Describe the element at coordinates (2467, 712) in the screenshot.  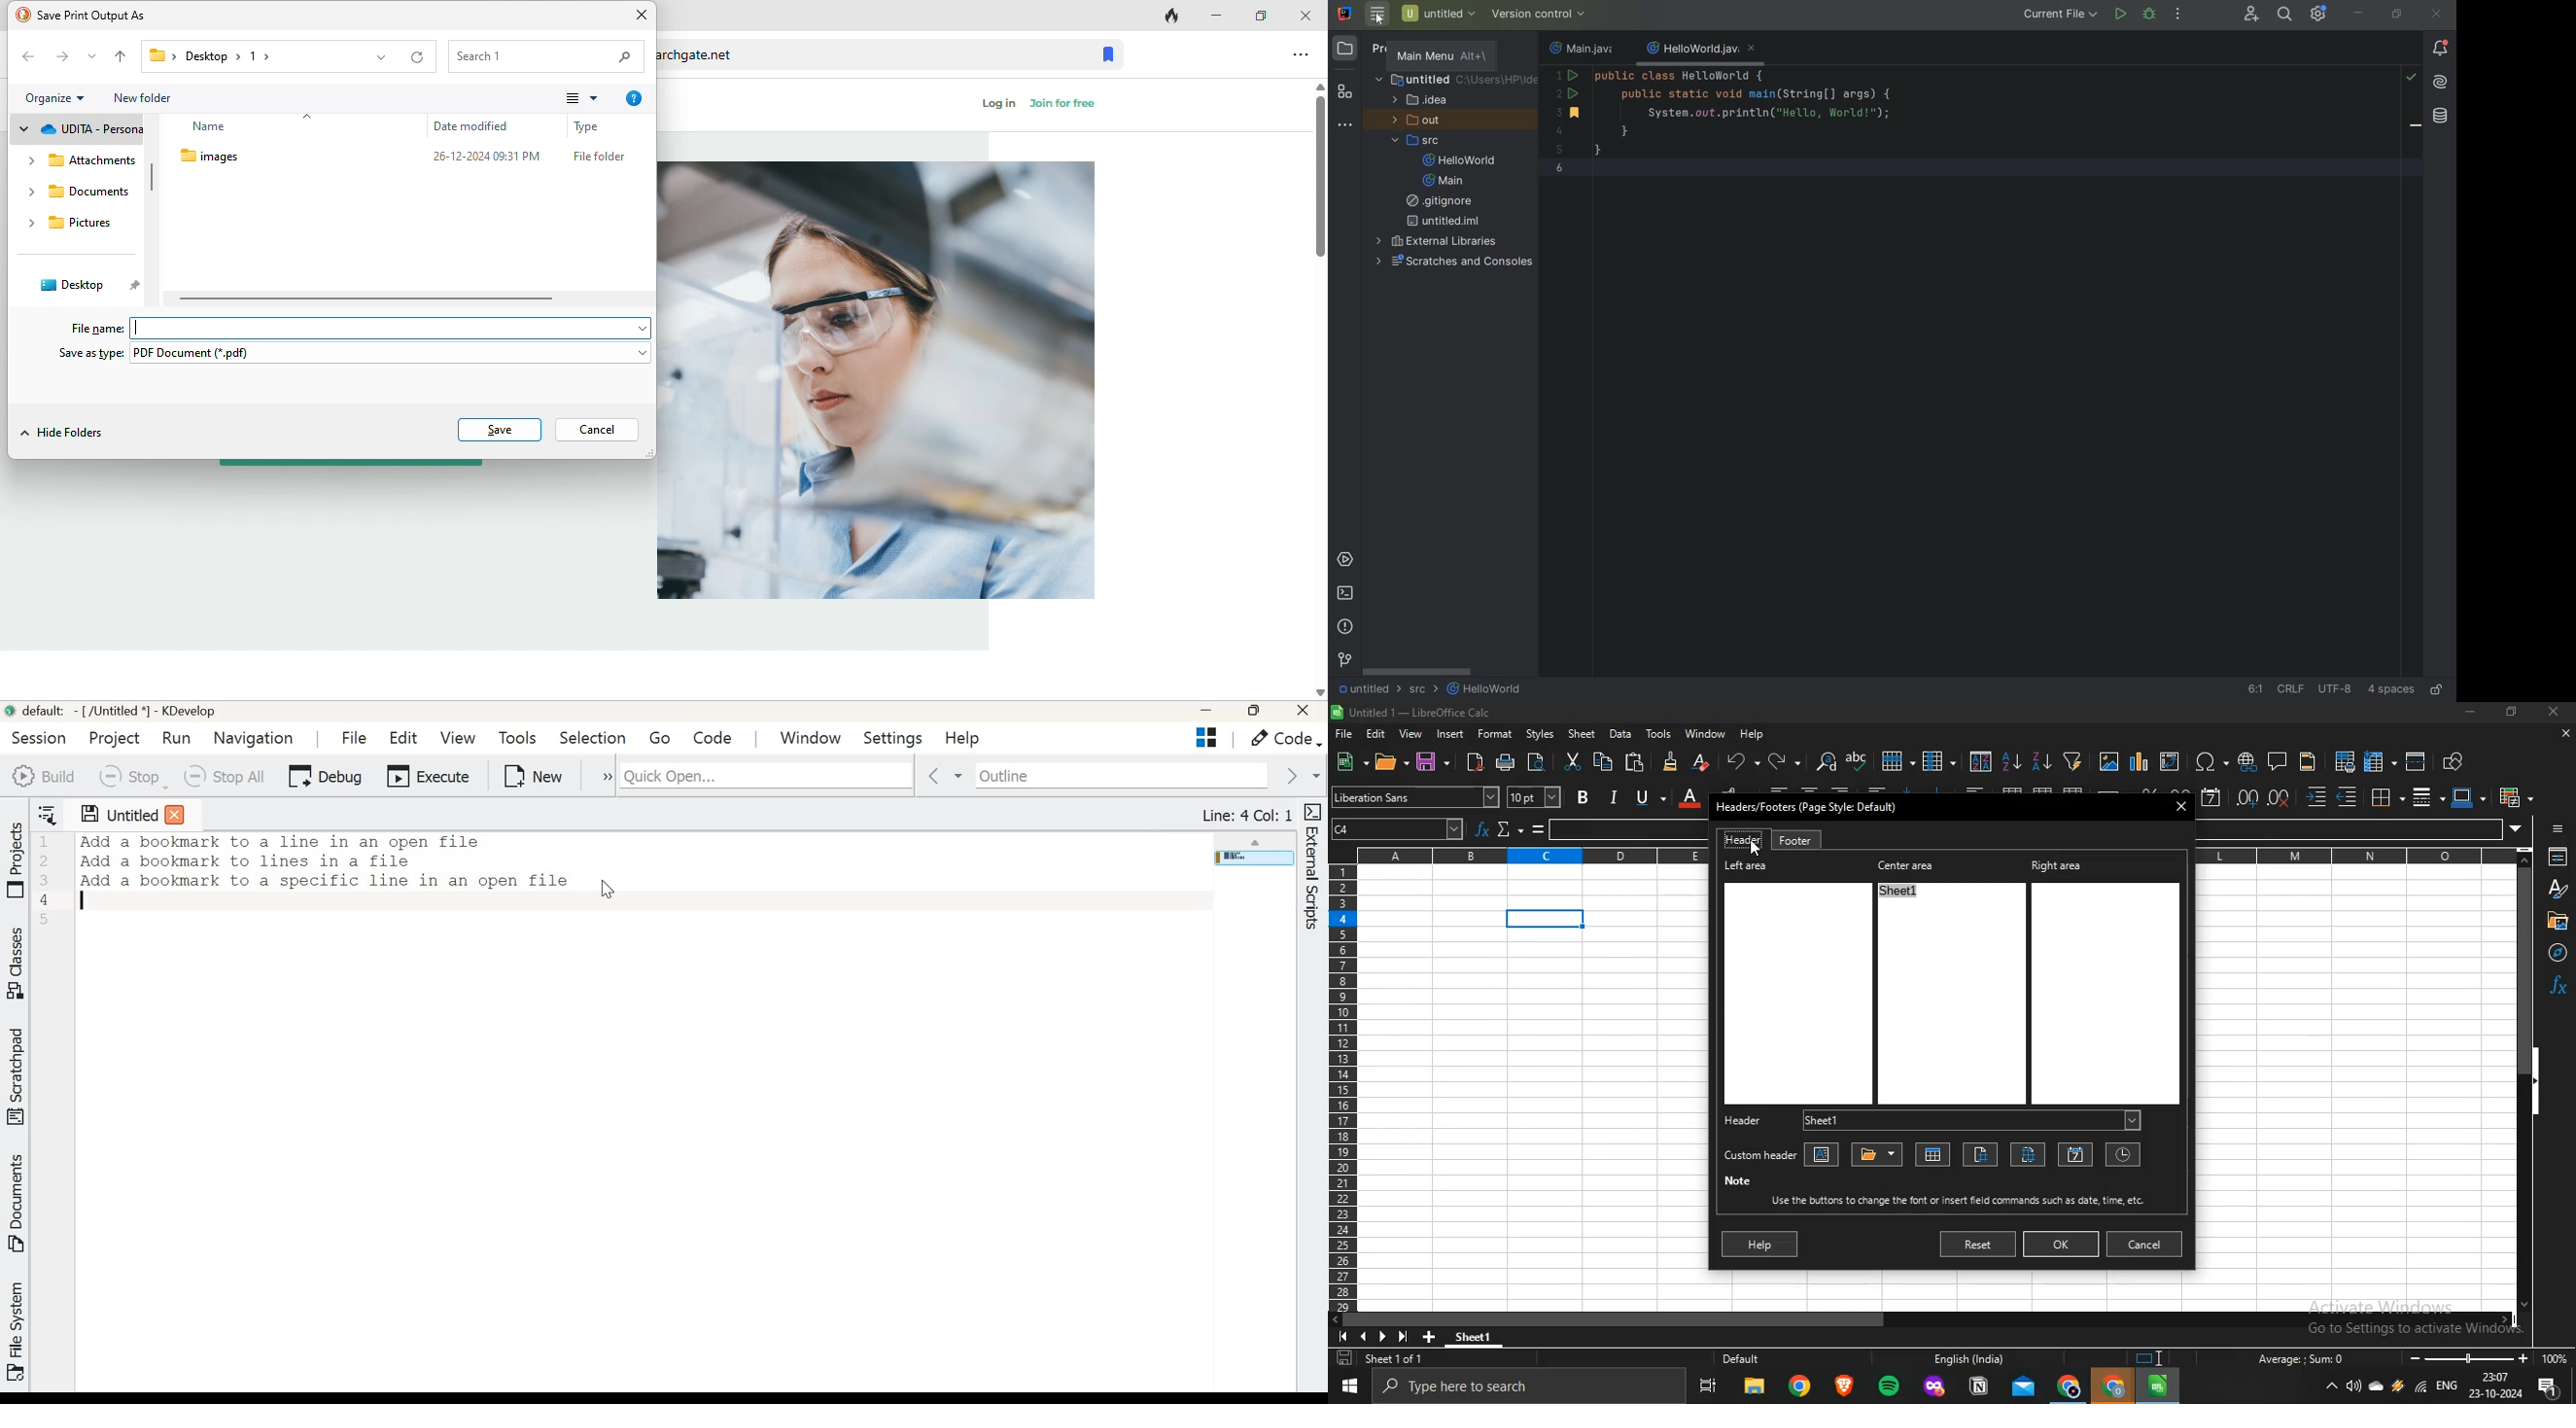
I see `minimize` at that location.